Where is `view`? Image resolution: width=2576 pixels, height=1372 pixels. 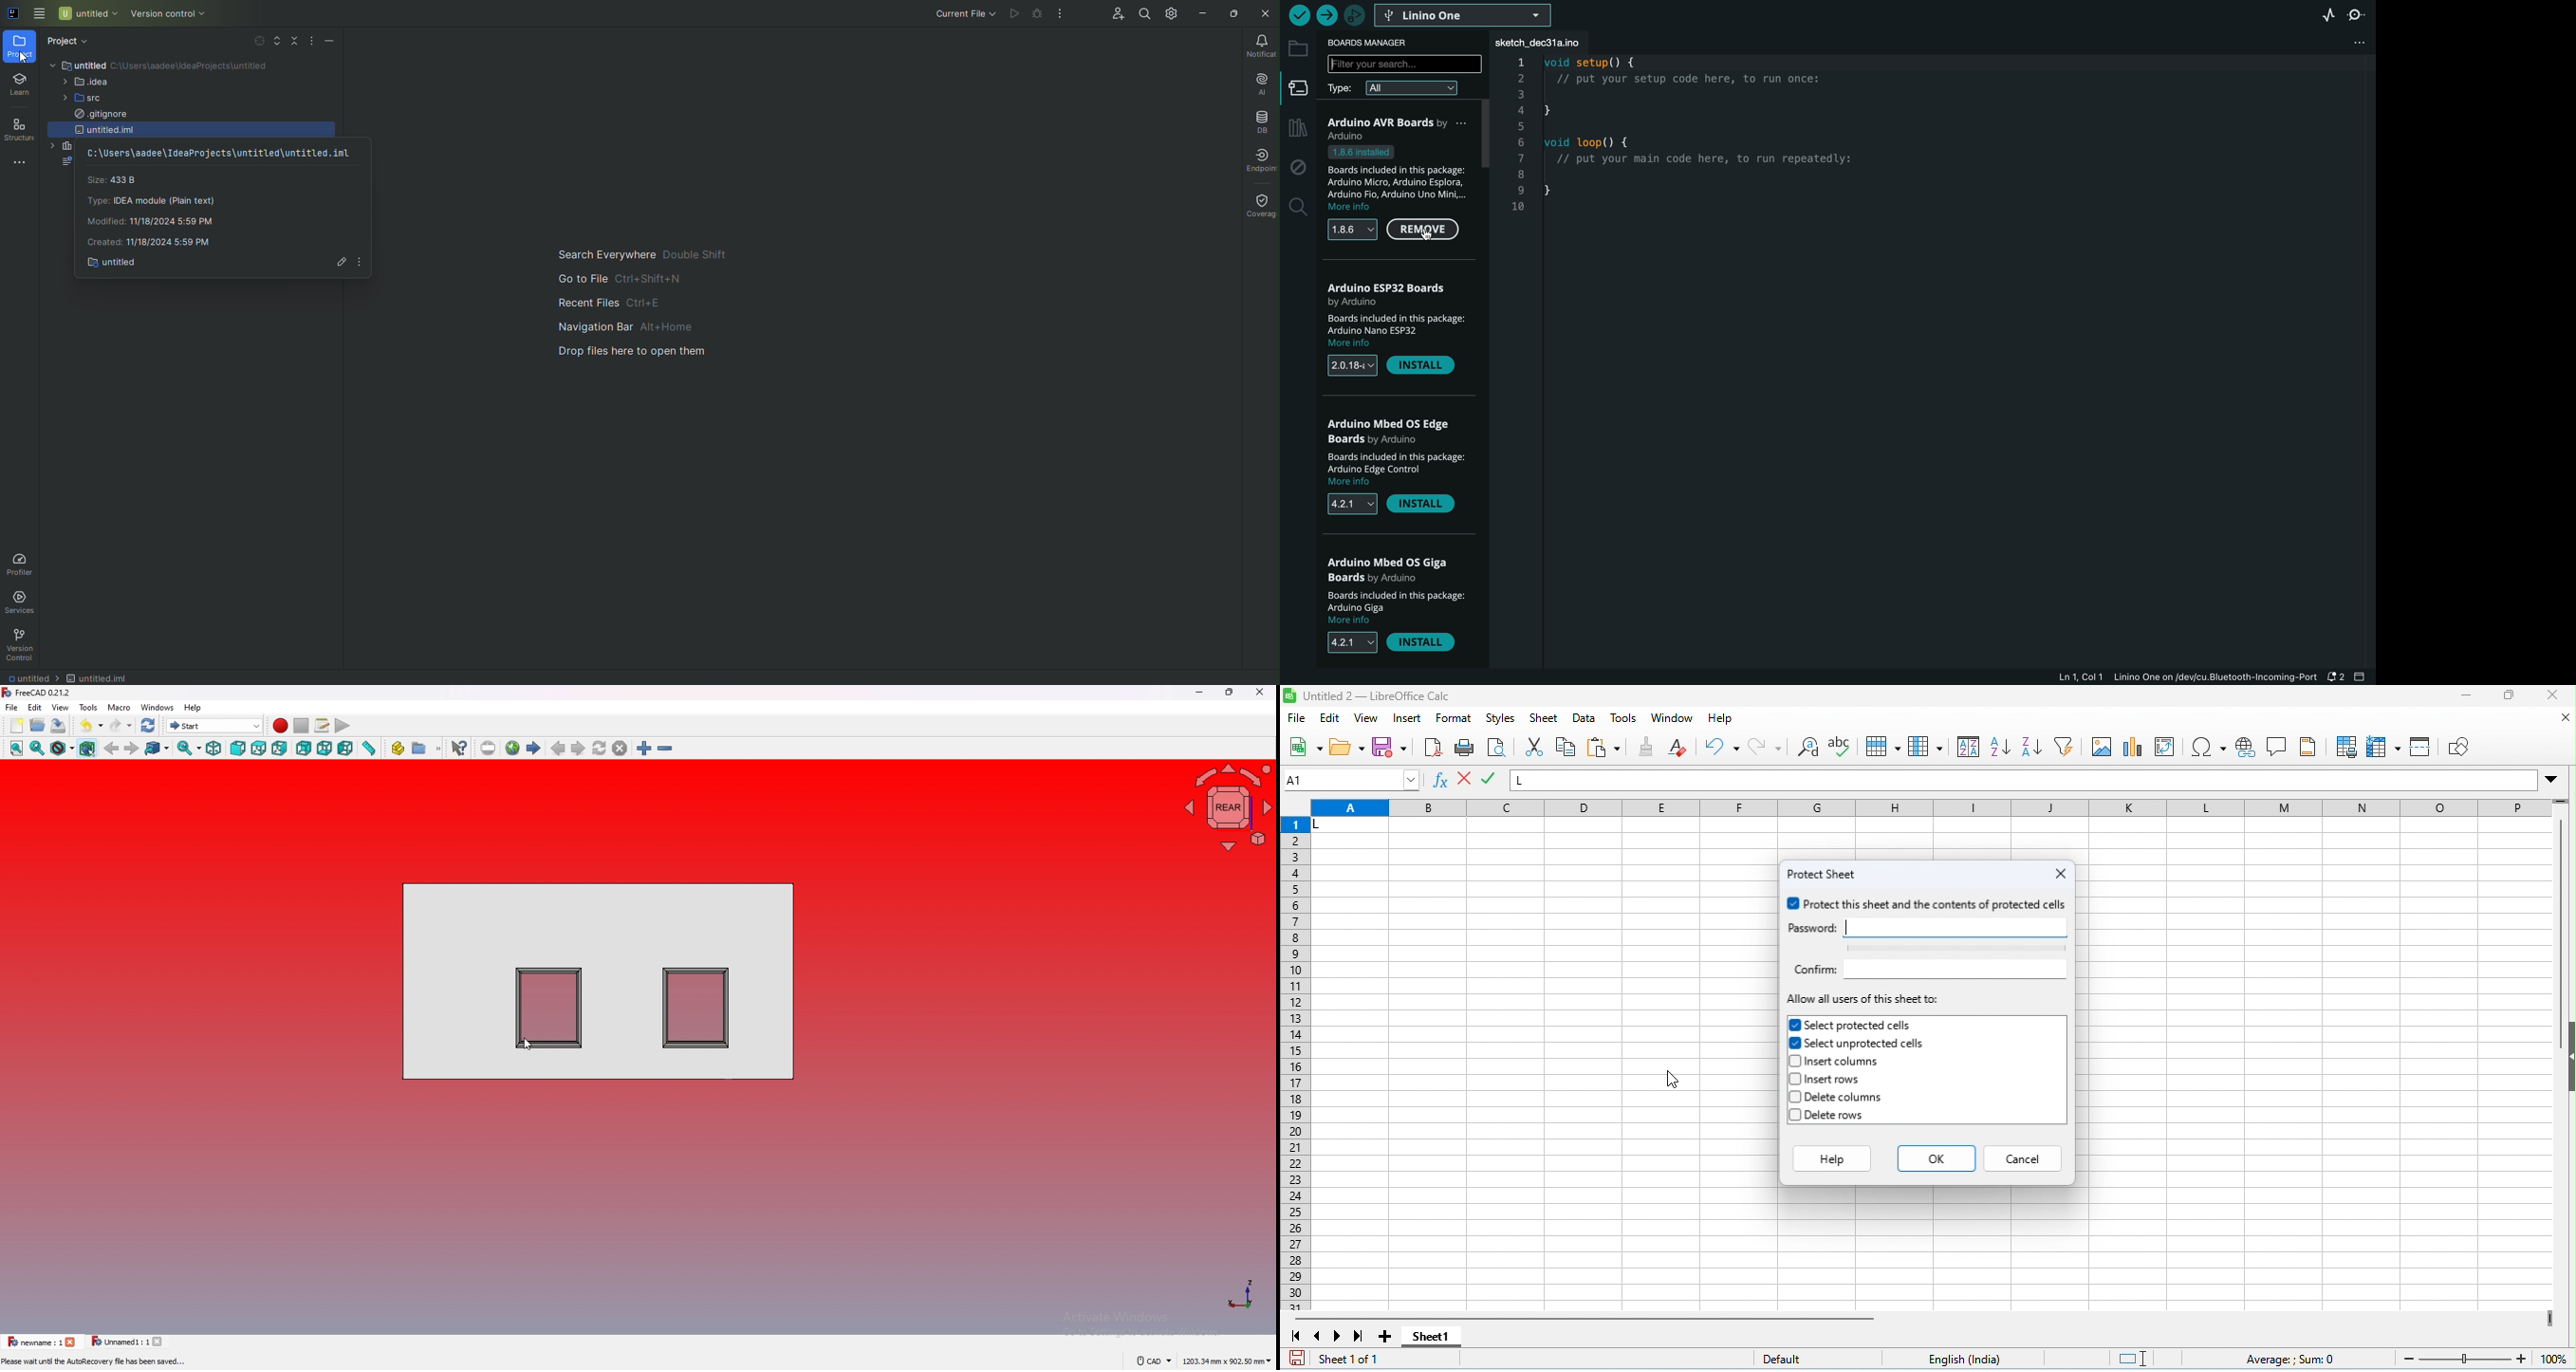 view is located at coordinates (1367, 718).